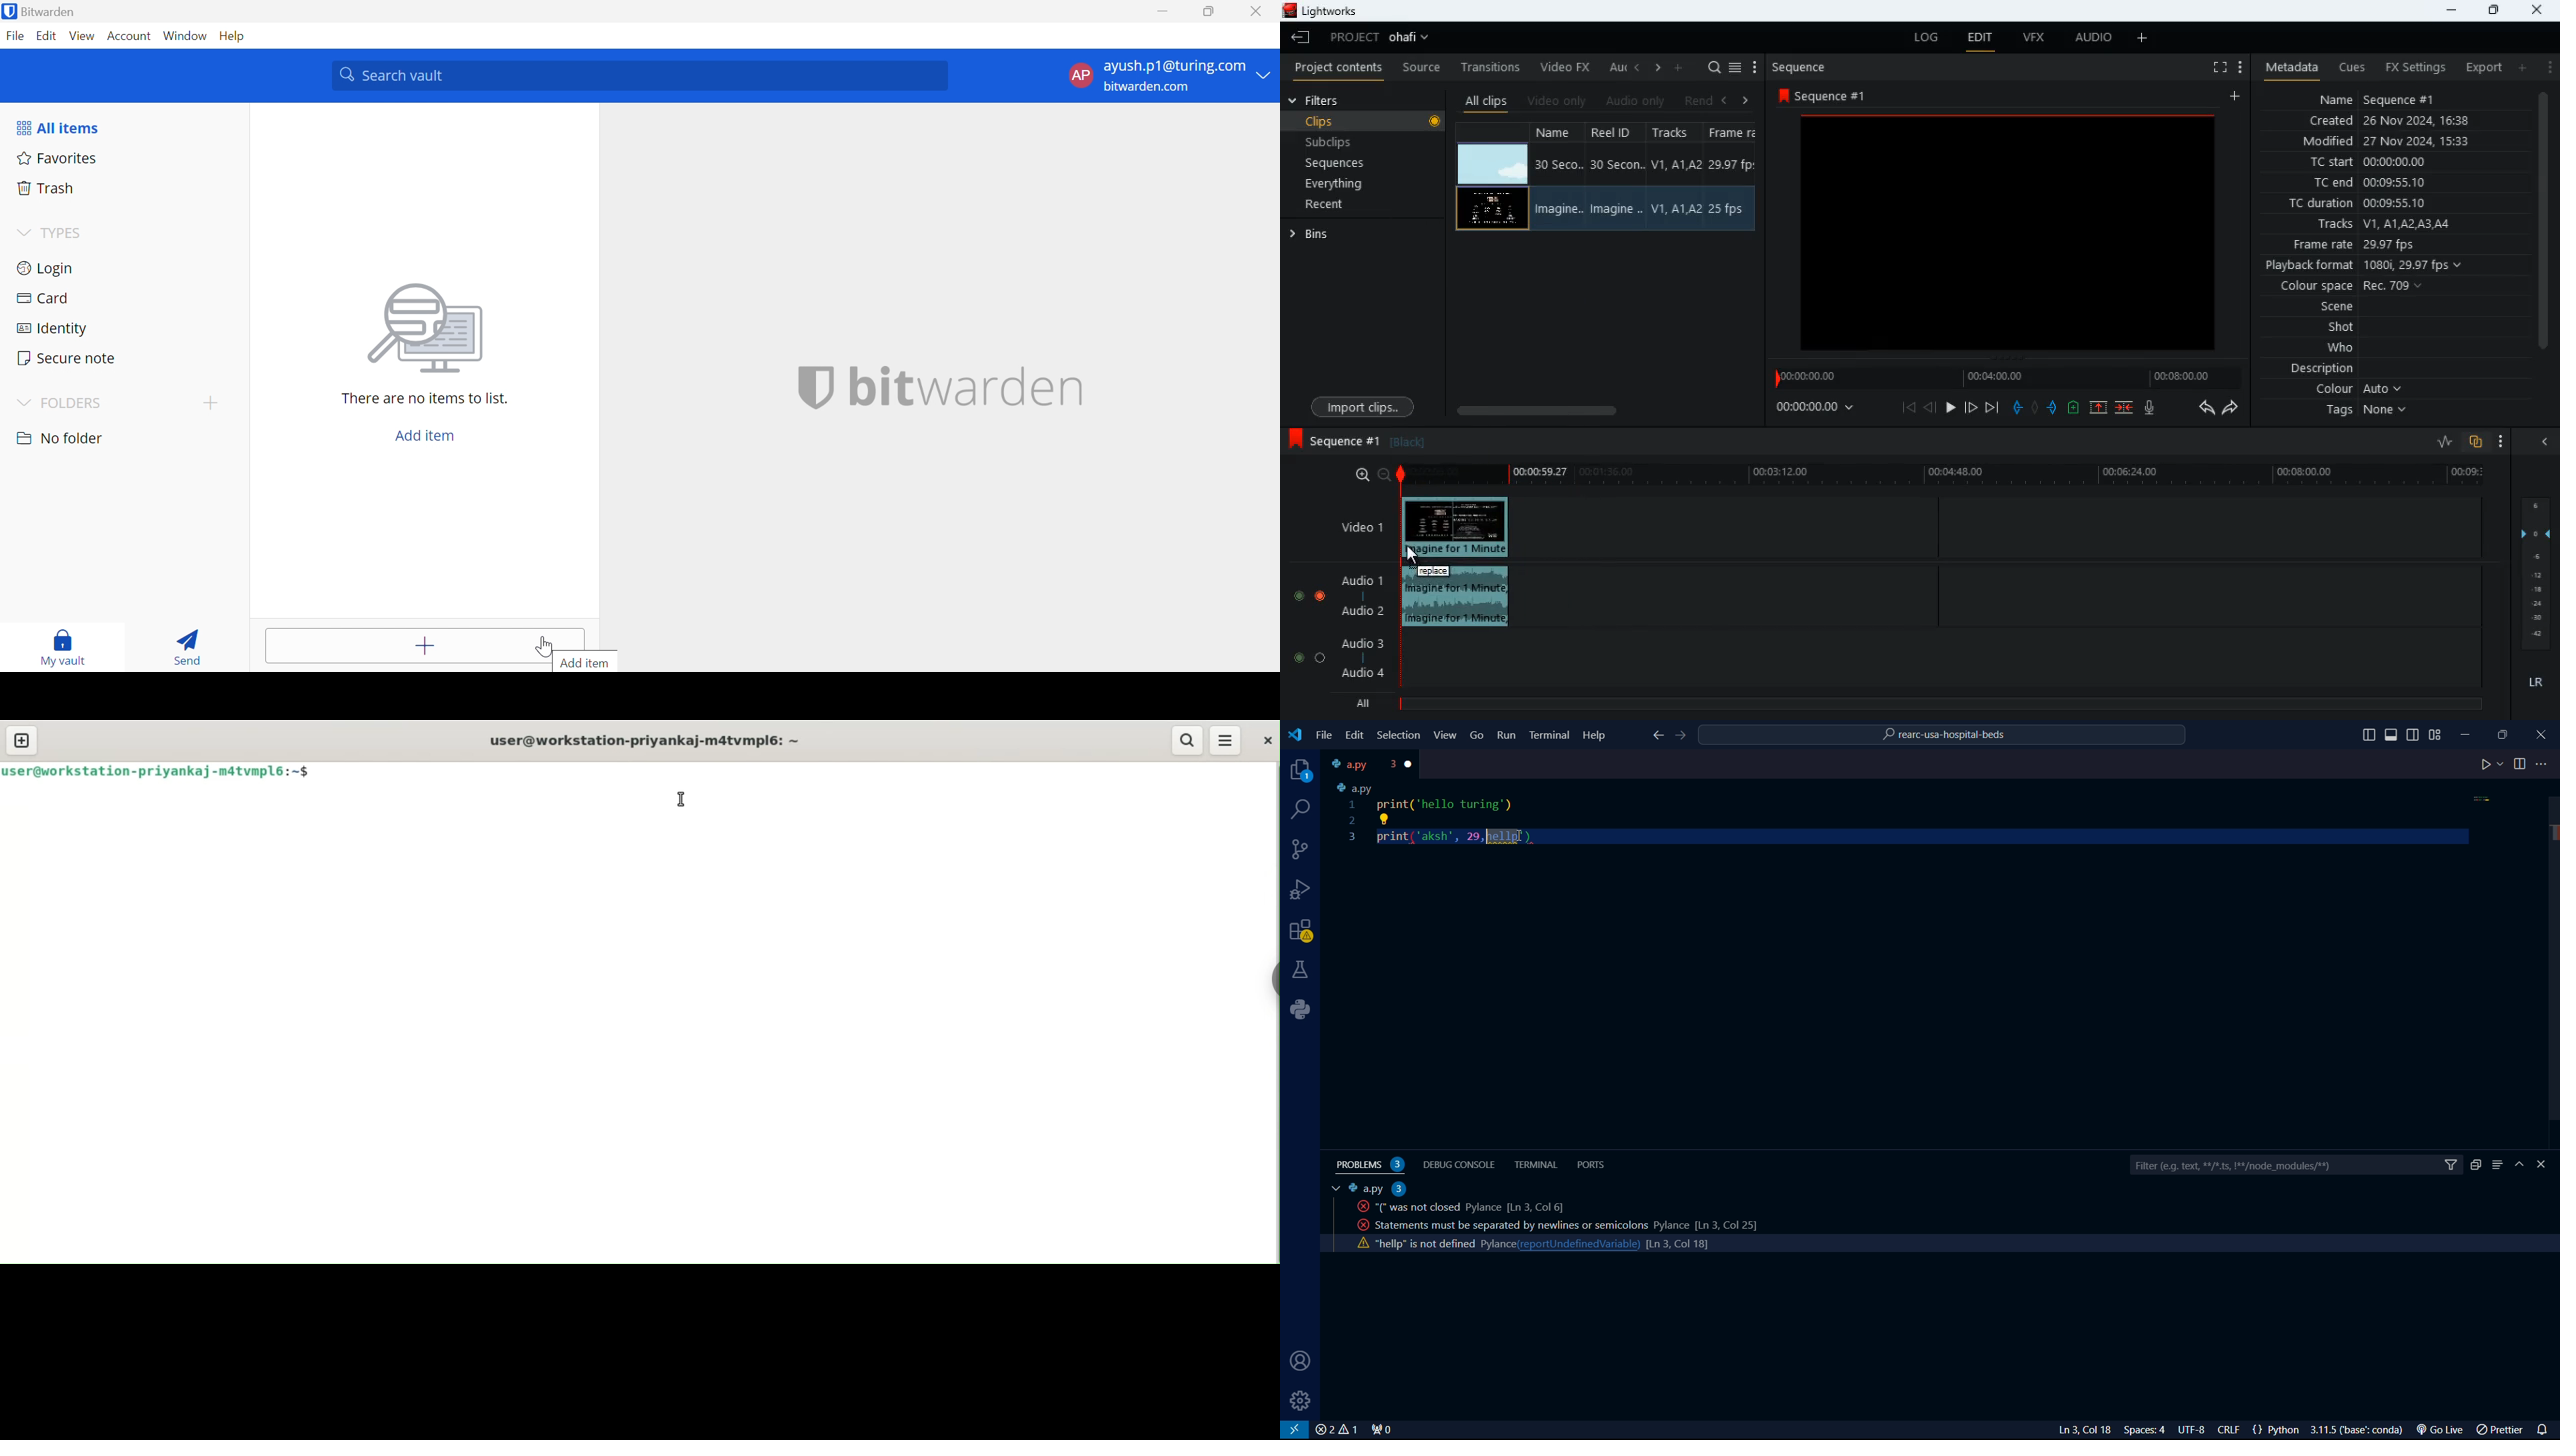  I want to click on videos, so click(2006, 235).